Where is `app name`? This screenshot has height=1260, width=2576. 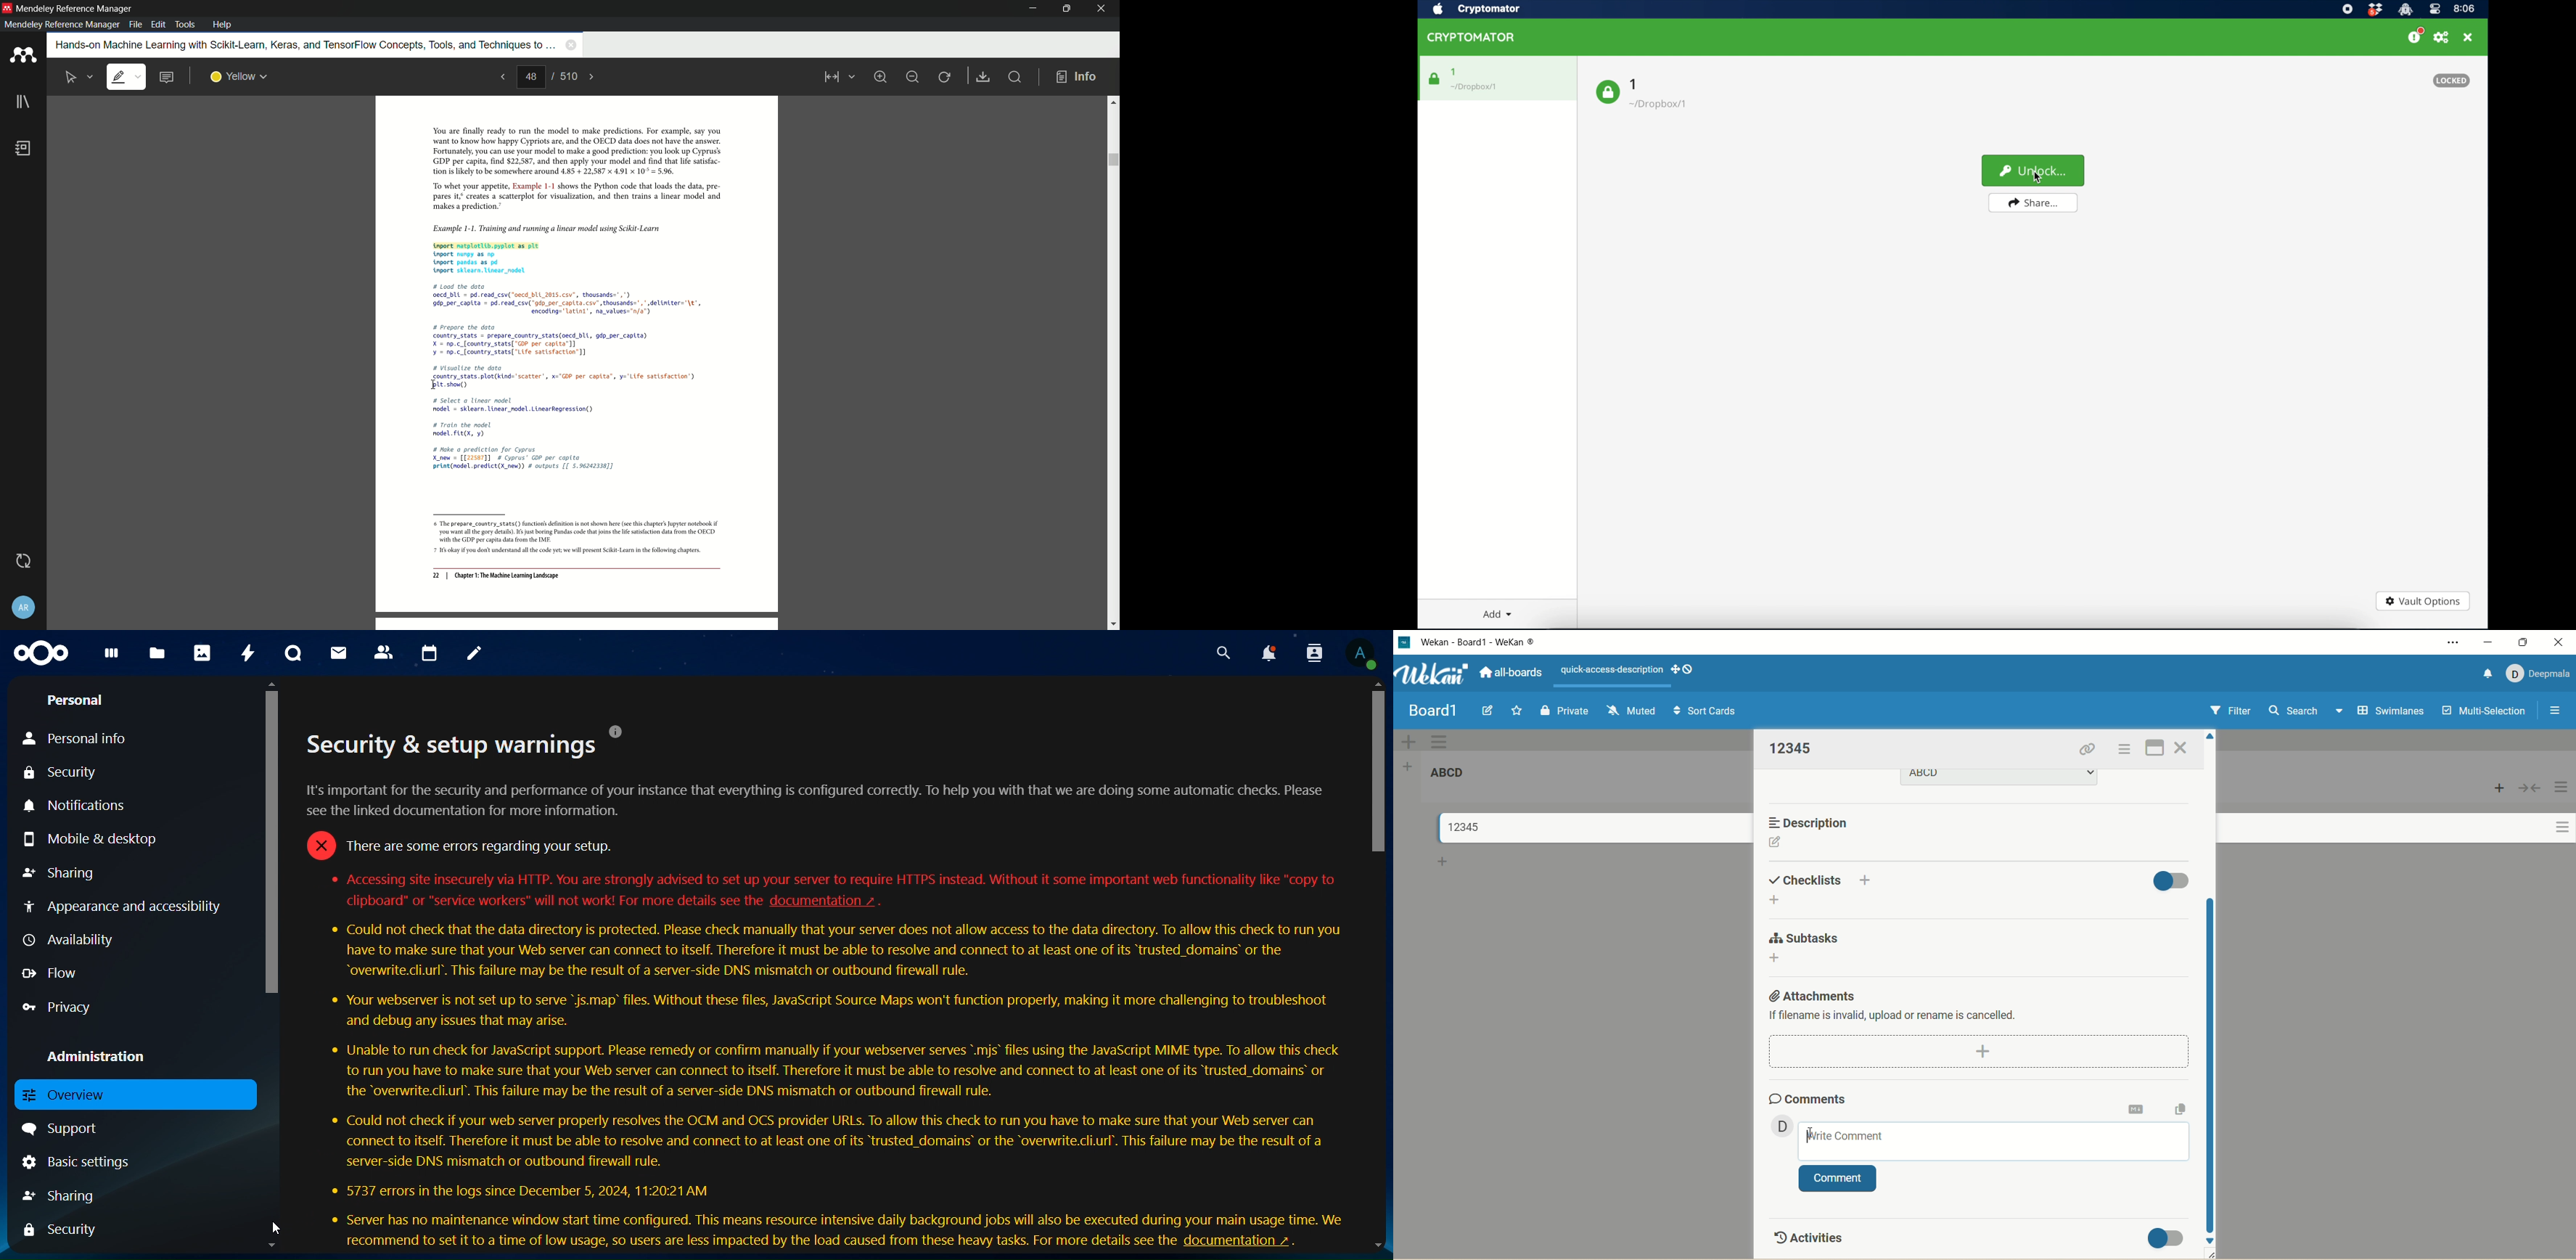
app name is located at coordinates (76, 9).